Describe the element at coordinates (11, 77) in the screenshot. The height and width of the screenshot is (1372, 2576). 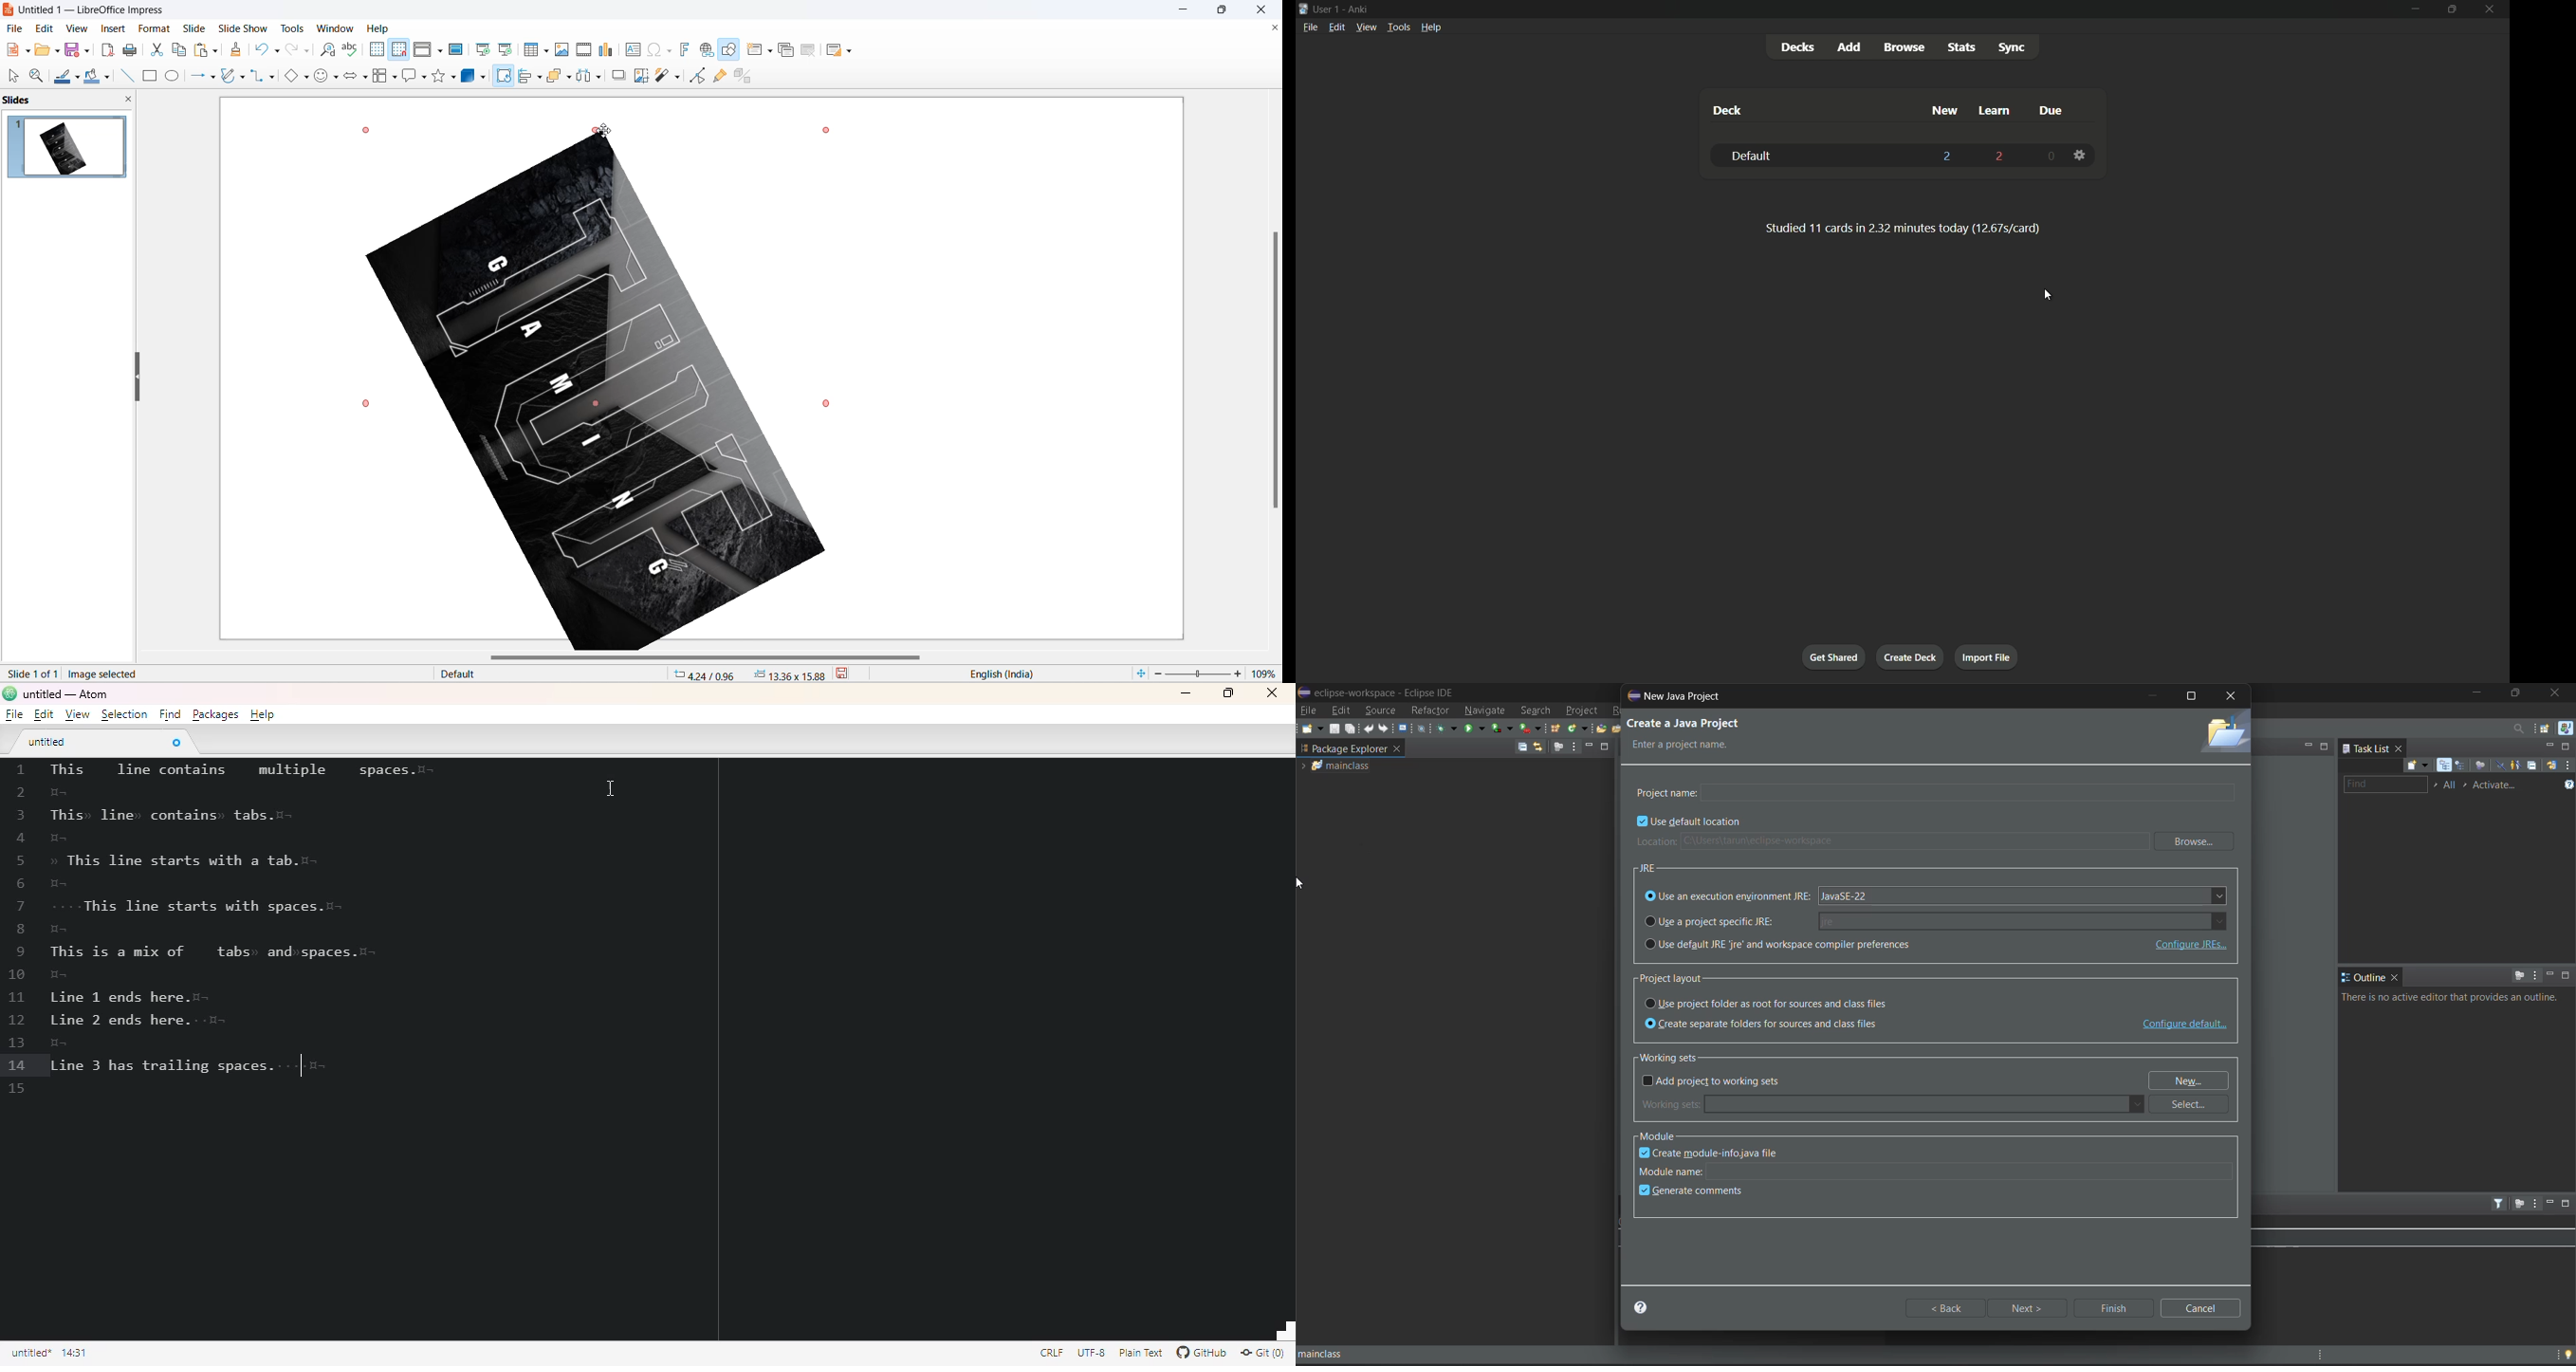
I see `select` at that location.